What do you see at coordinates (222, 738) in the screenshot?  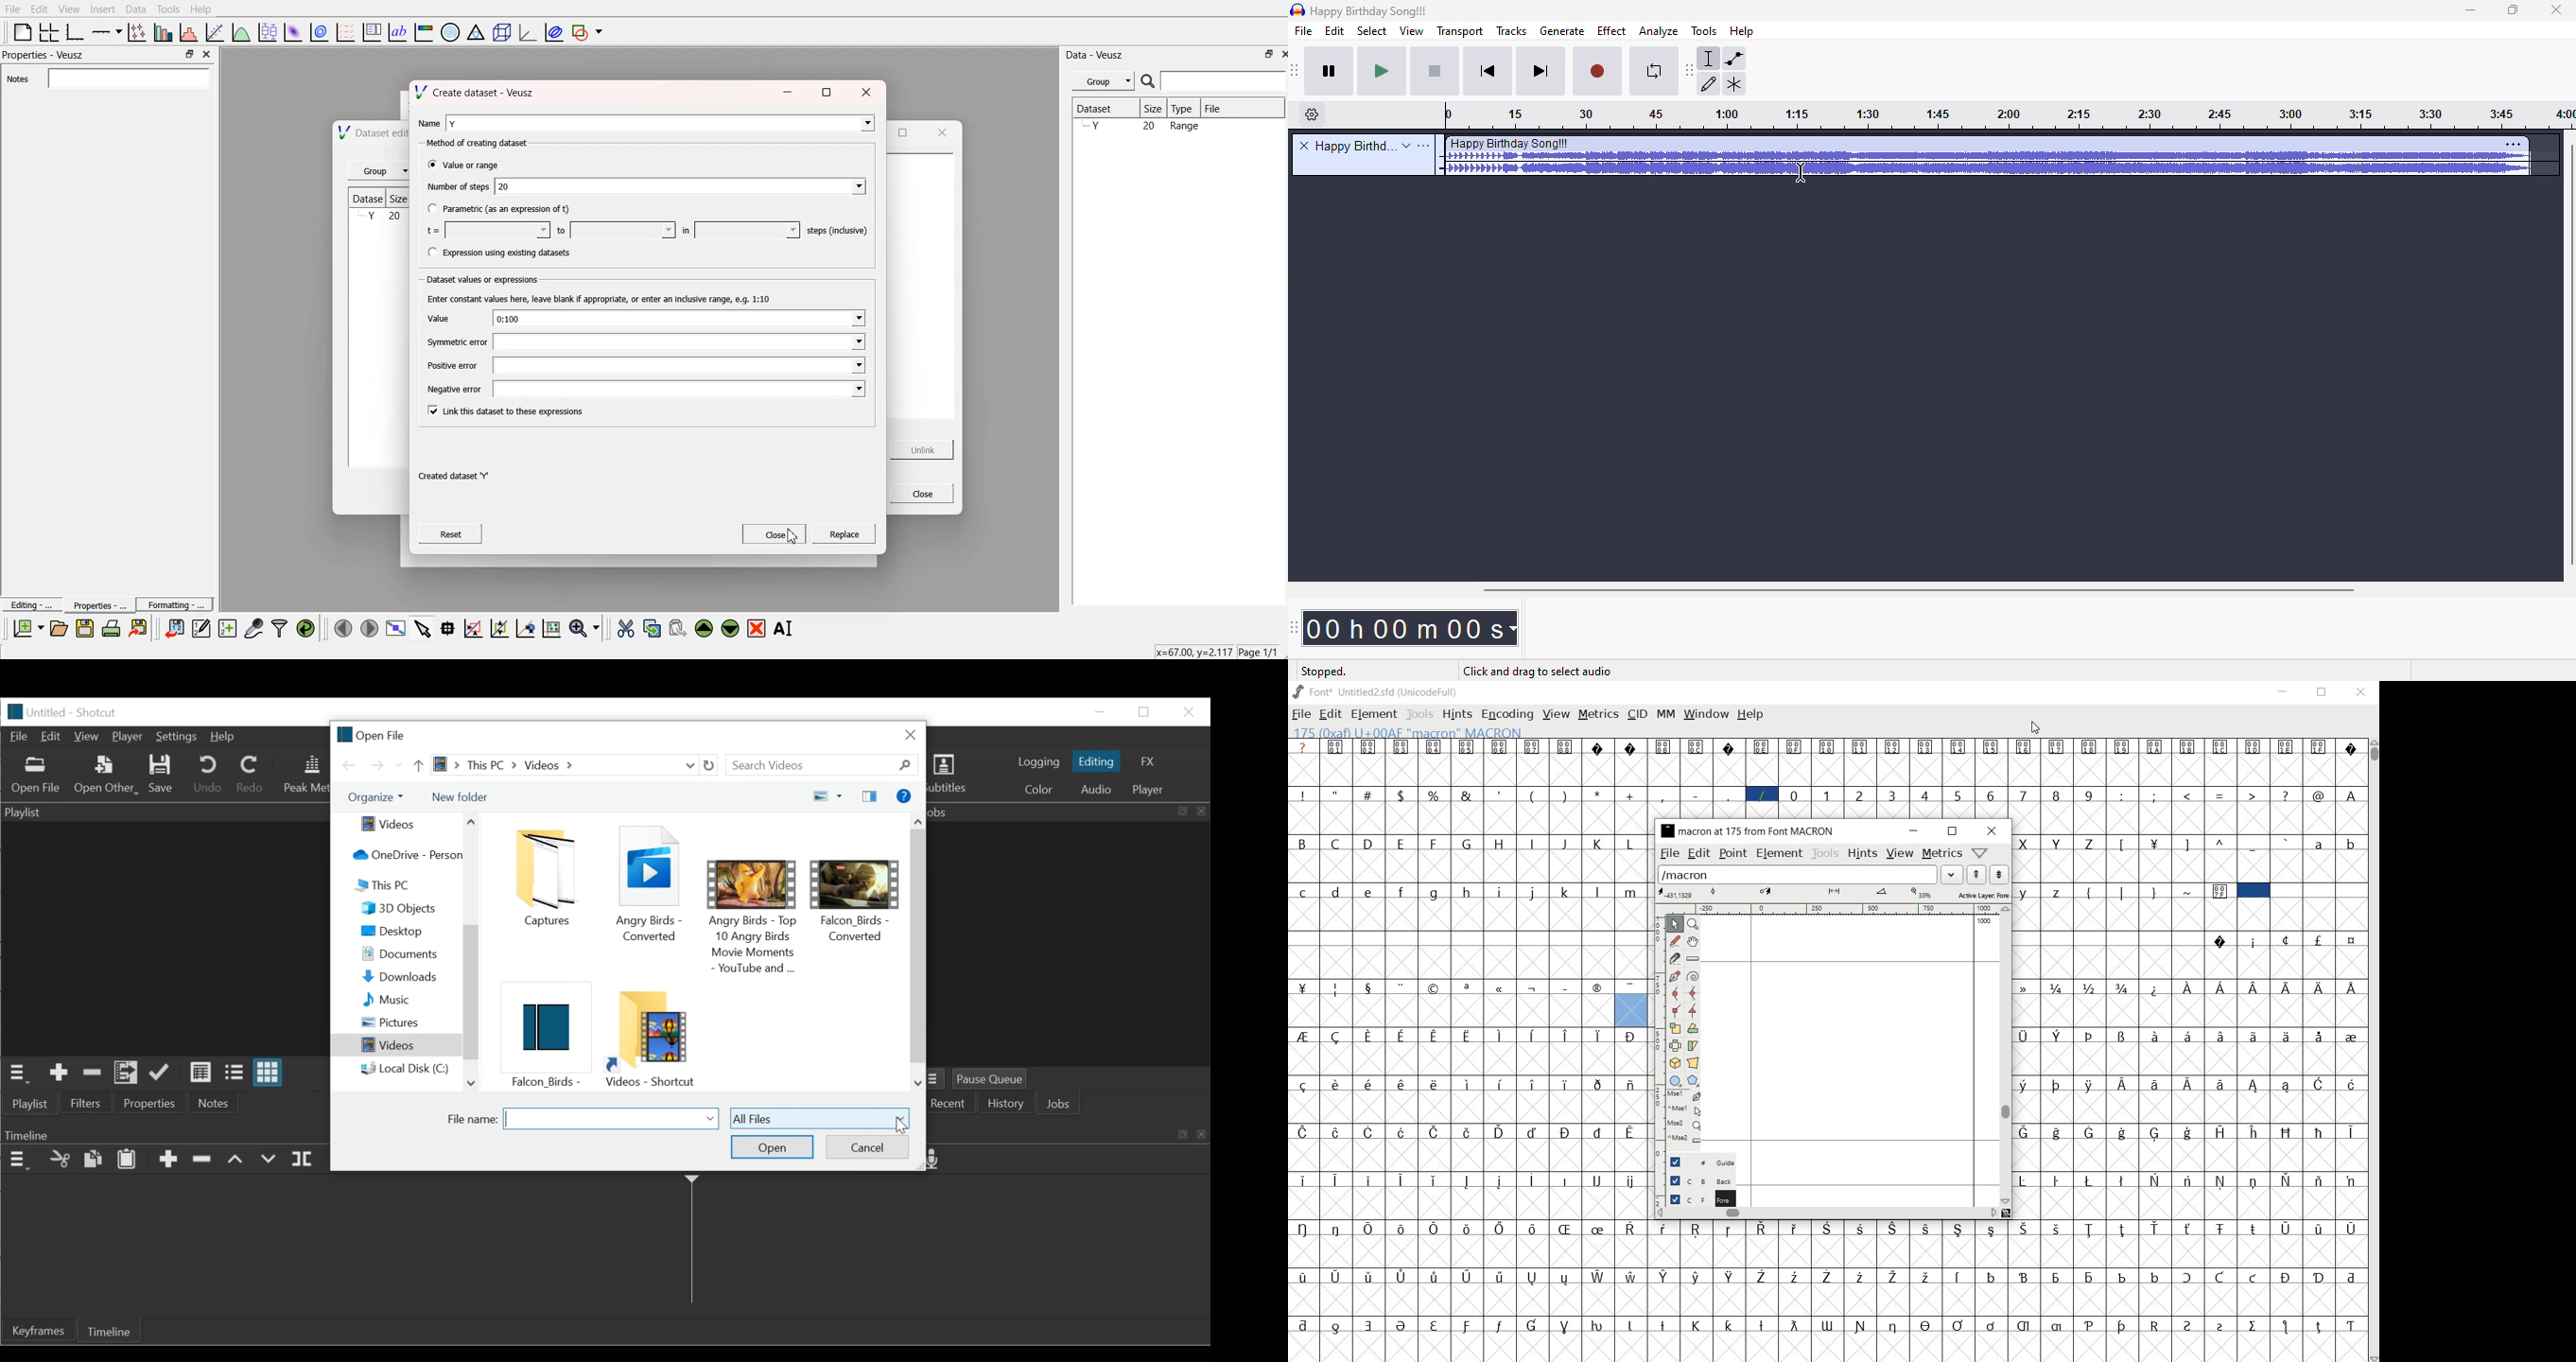 I see `Help` at bounding box center [222, 738].